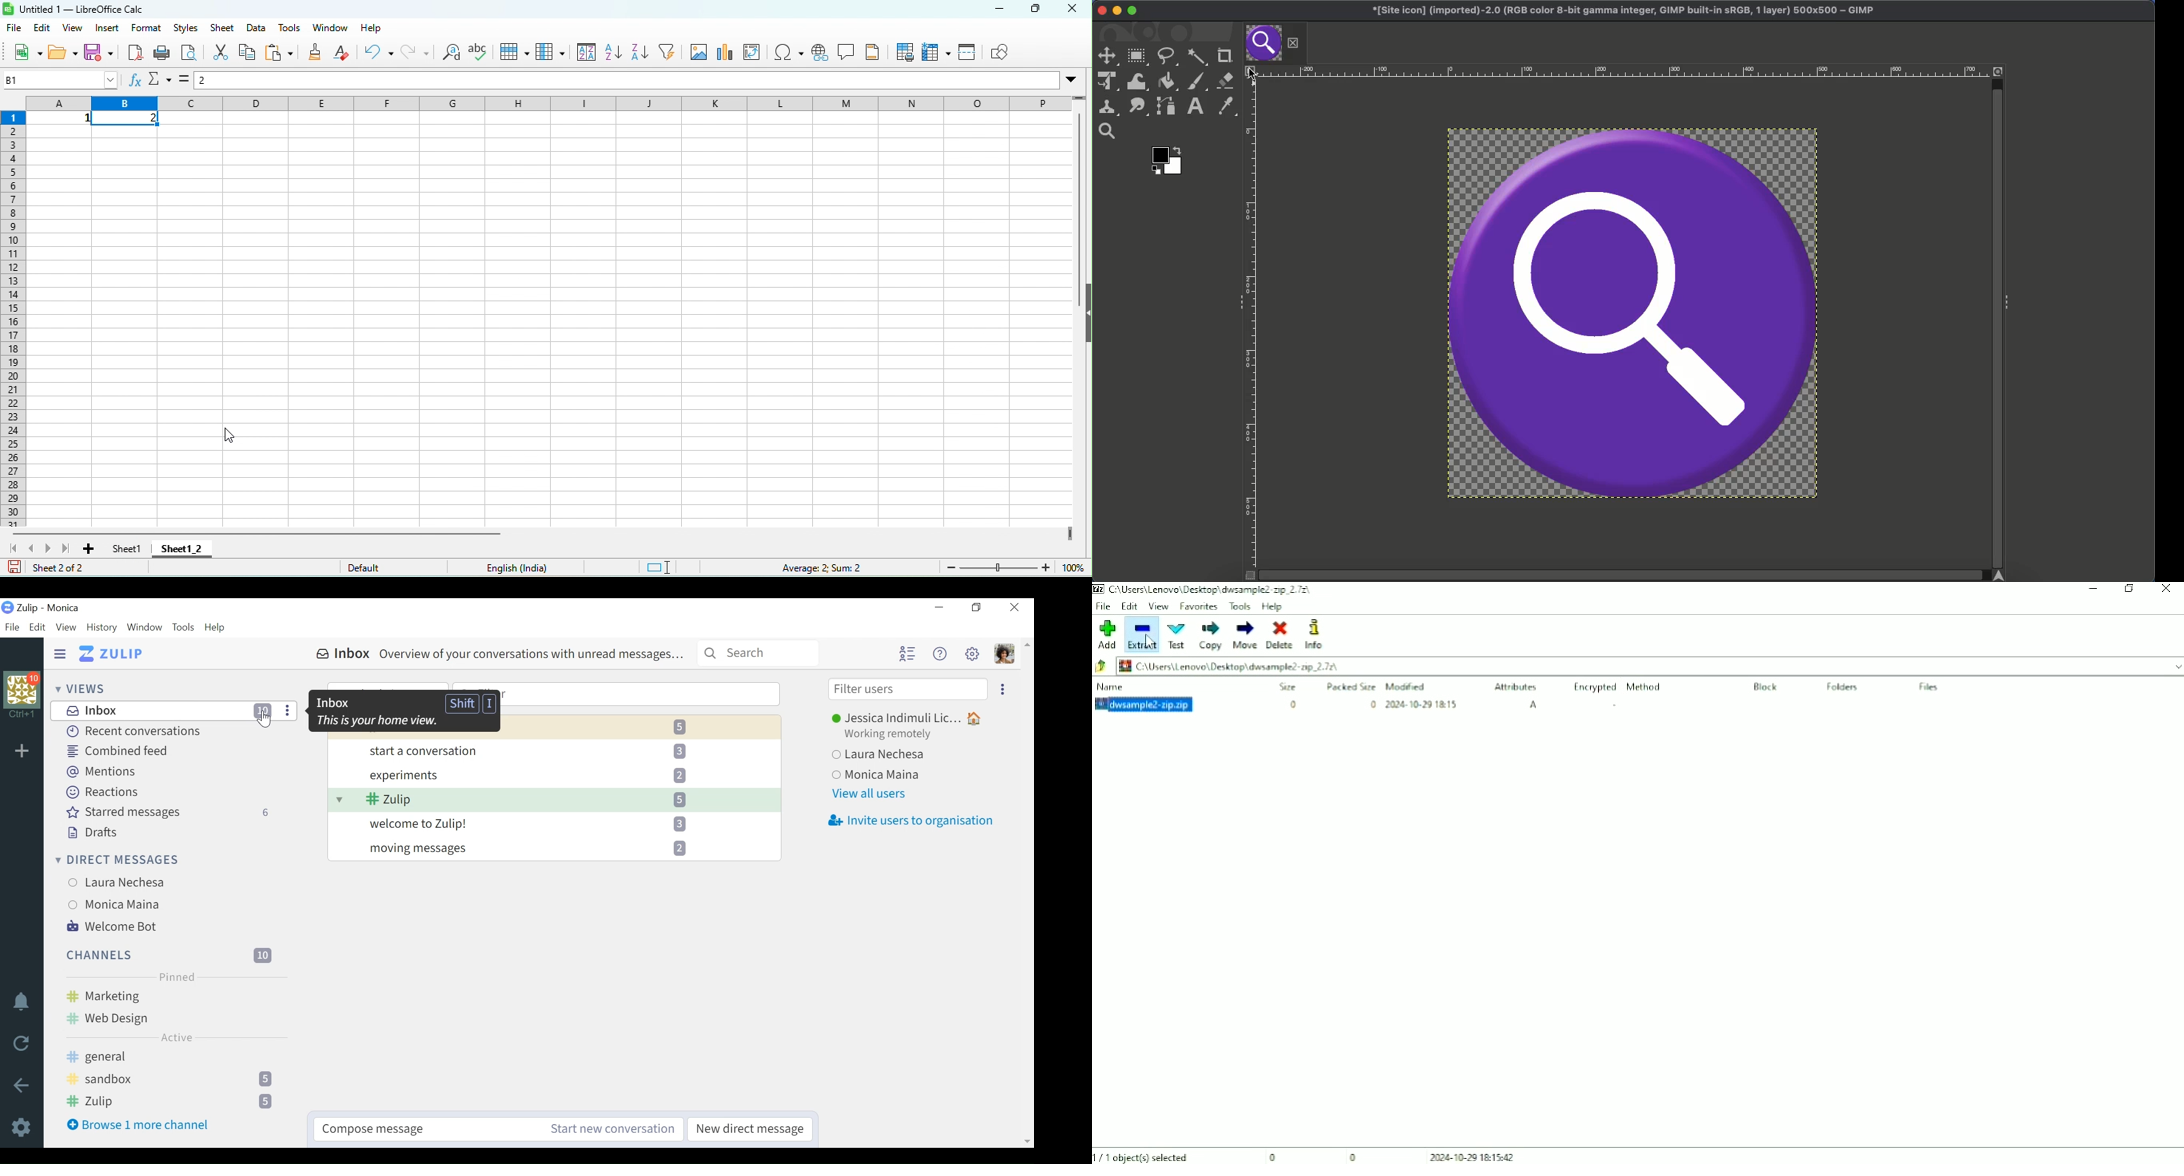  Describe the element at coordinates (24, 51) in the screenshot. I see `new` at that location.